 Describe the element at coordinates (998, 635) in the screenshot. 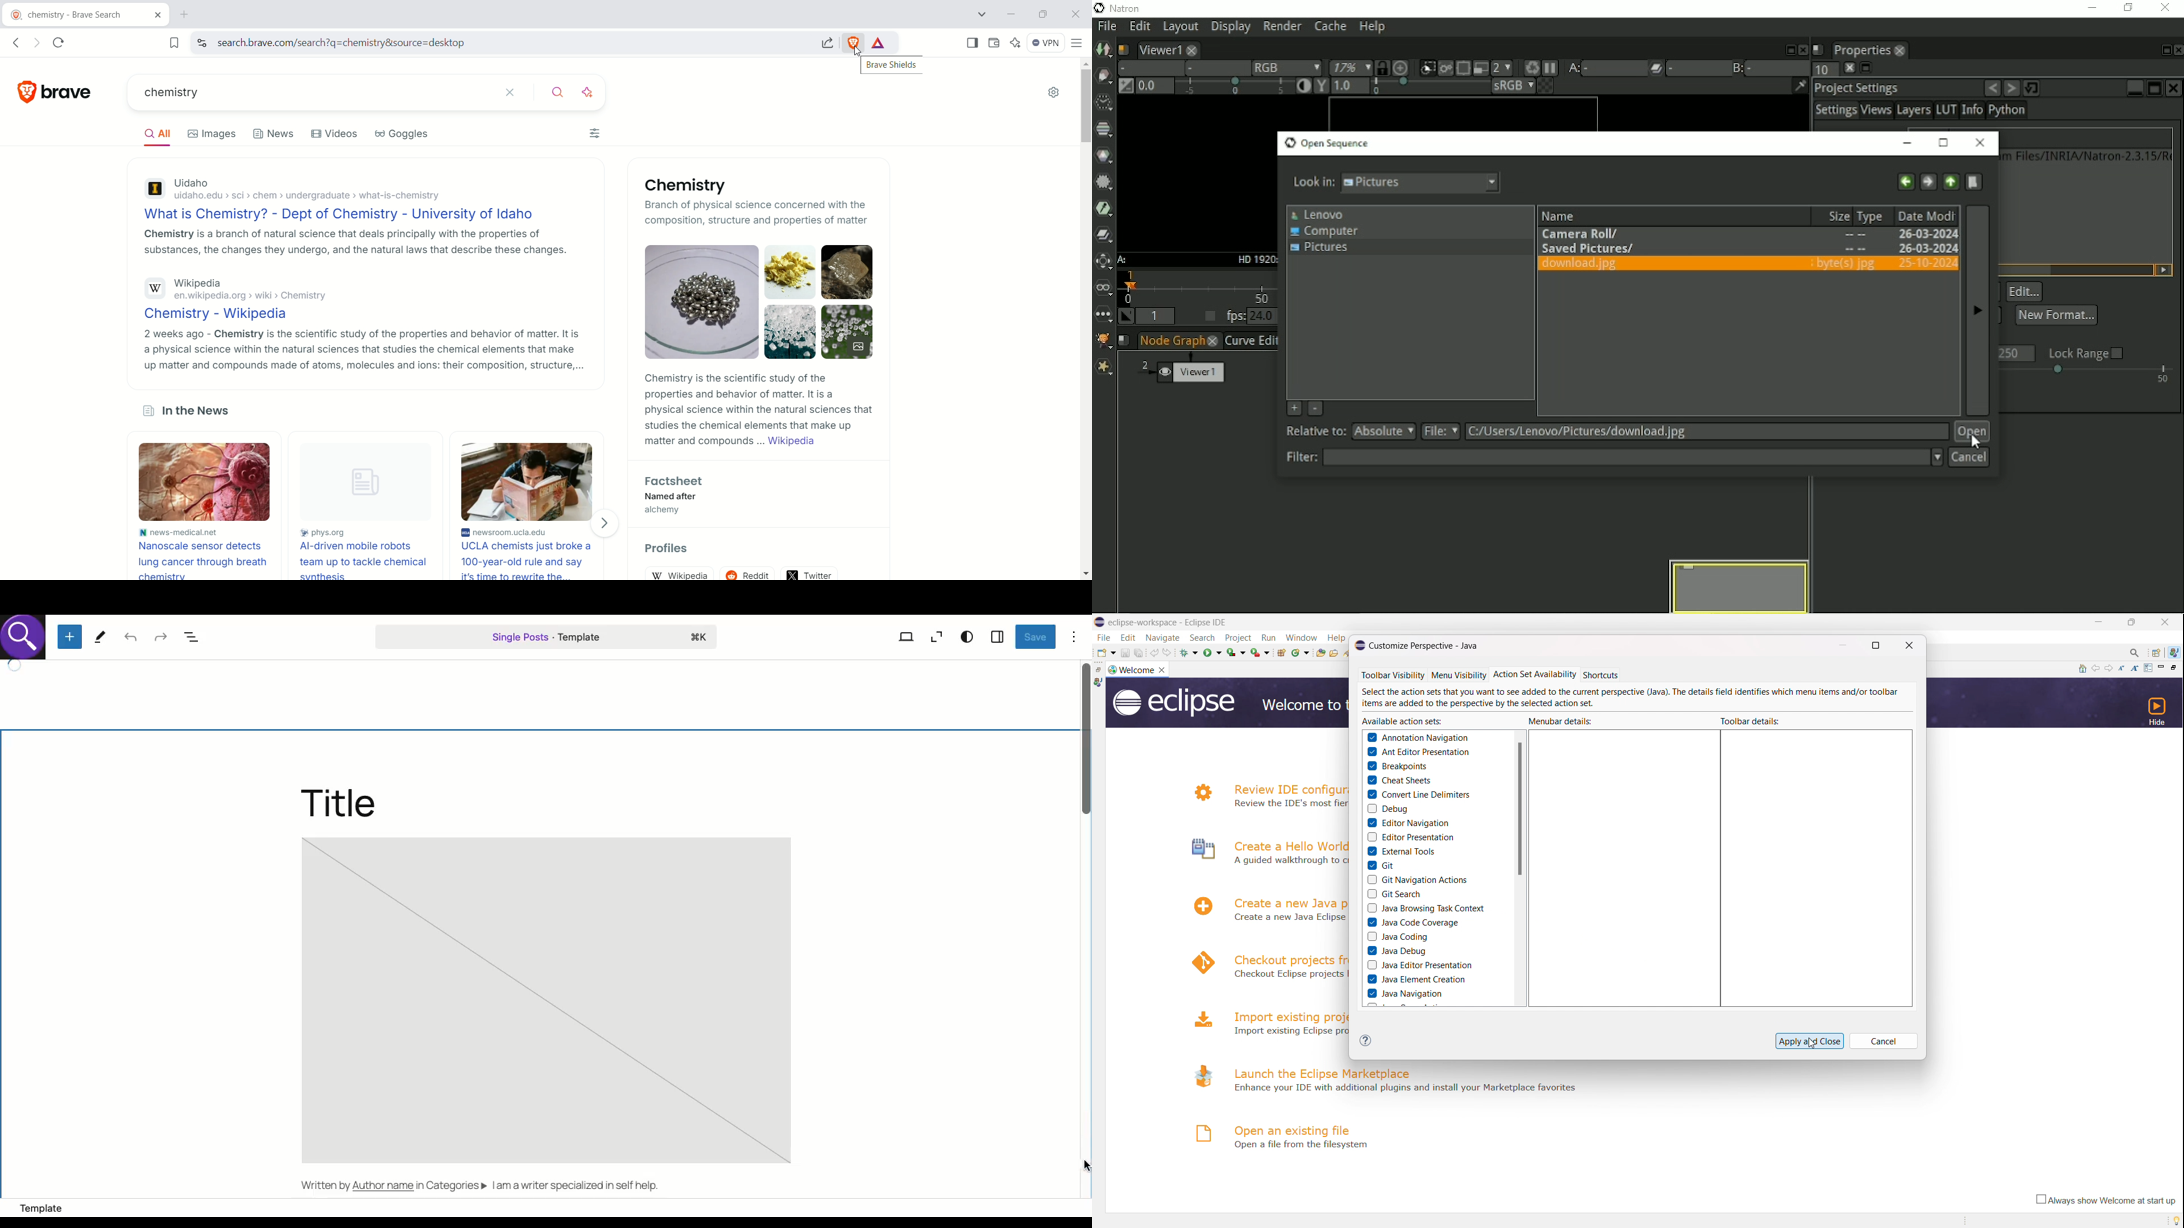

I see `Sidebar` at that location.